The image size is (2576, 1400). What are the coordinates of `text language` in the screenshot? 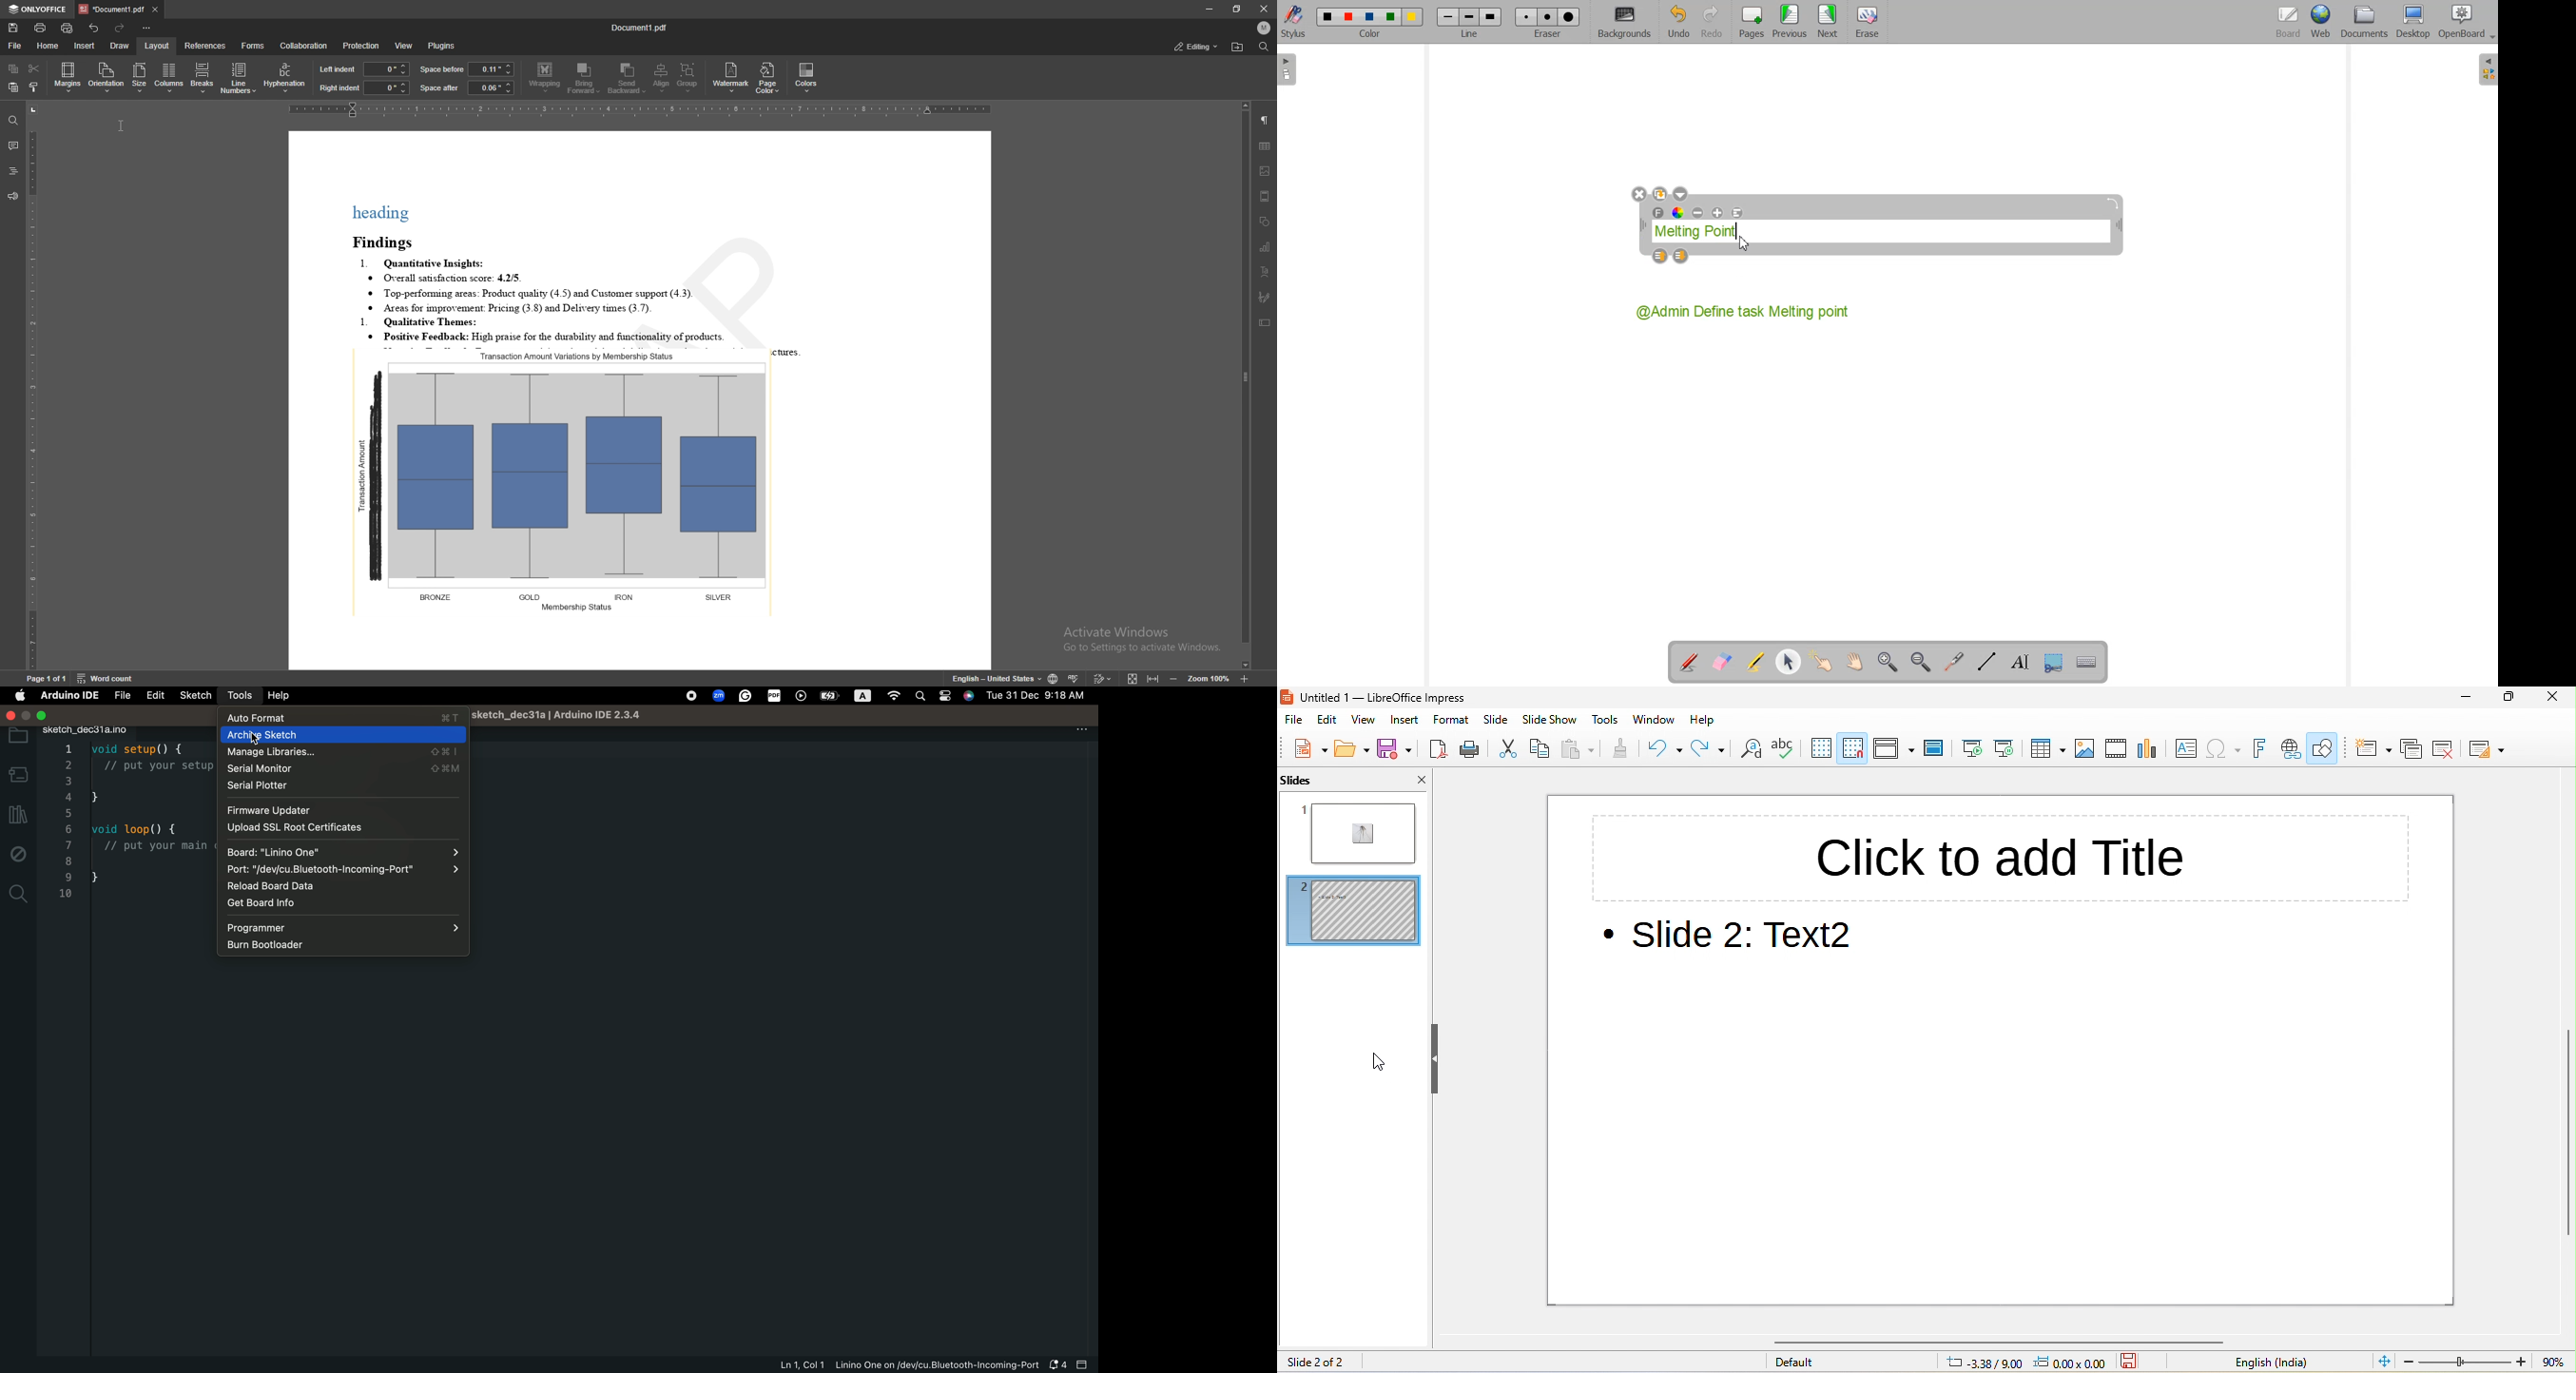 It's located at (2262, 1362).